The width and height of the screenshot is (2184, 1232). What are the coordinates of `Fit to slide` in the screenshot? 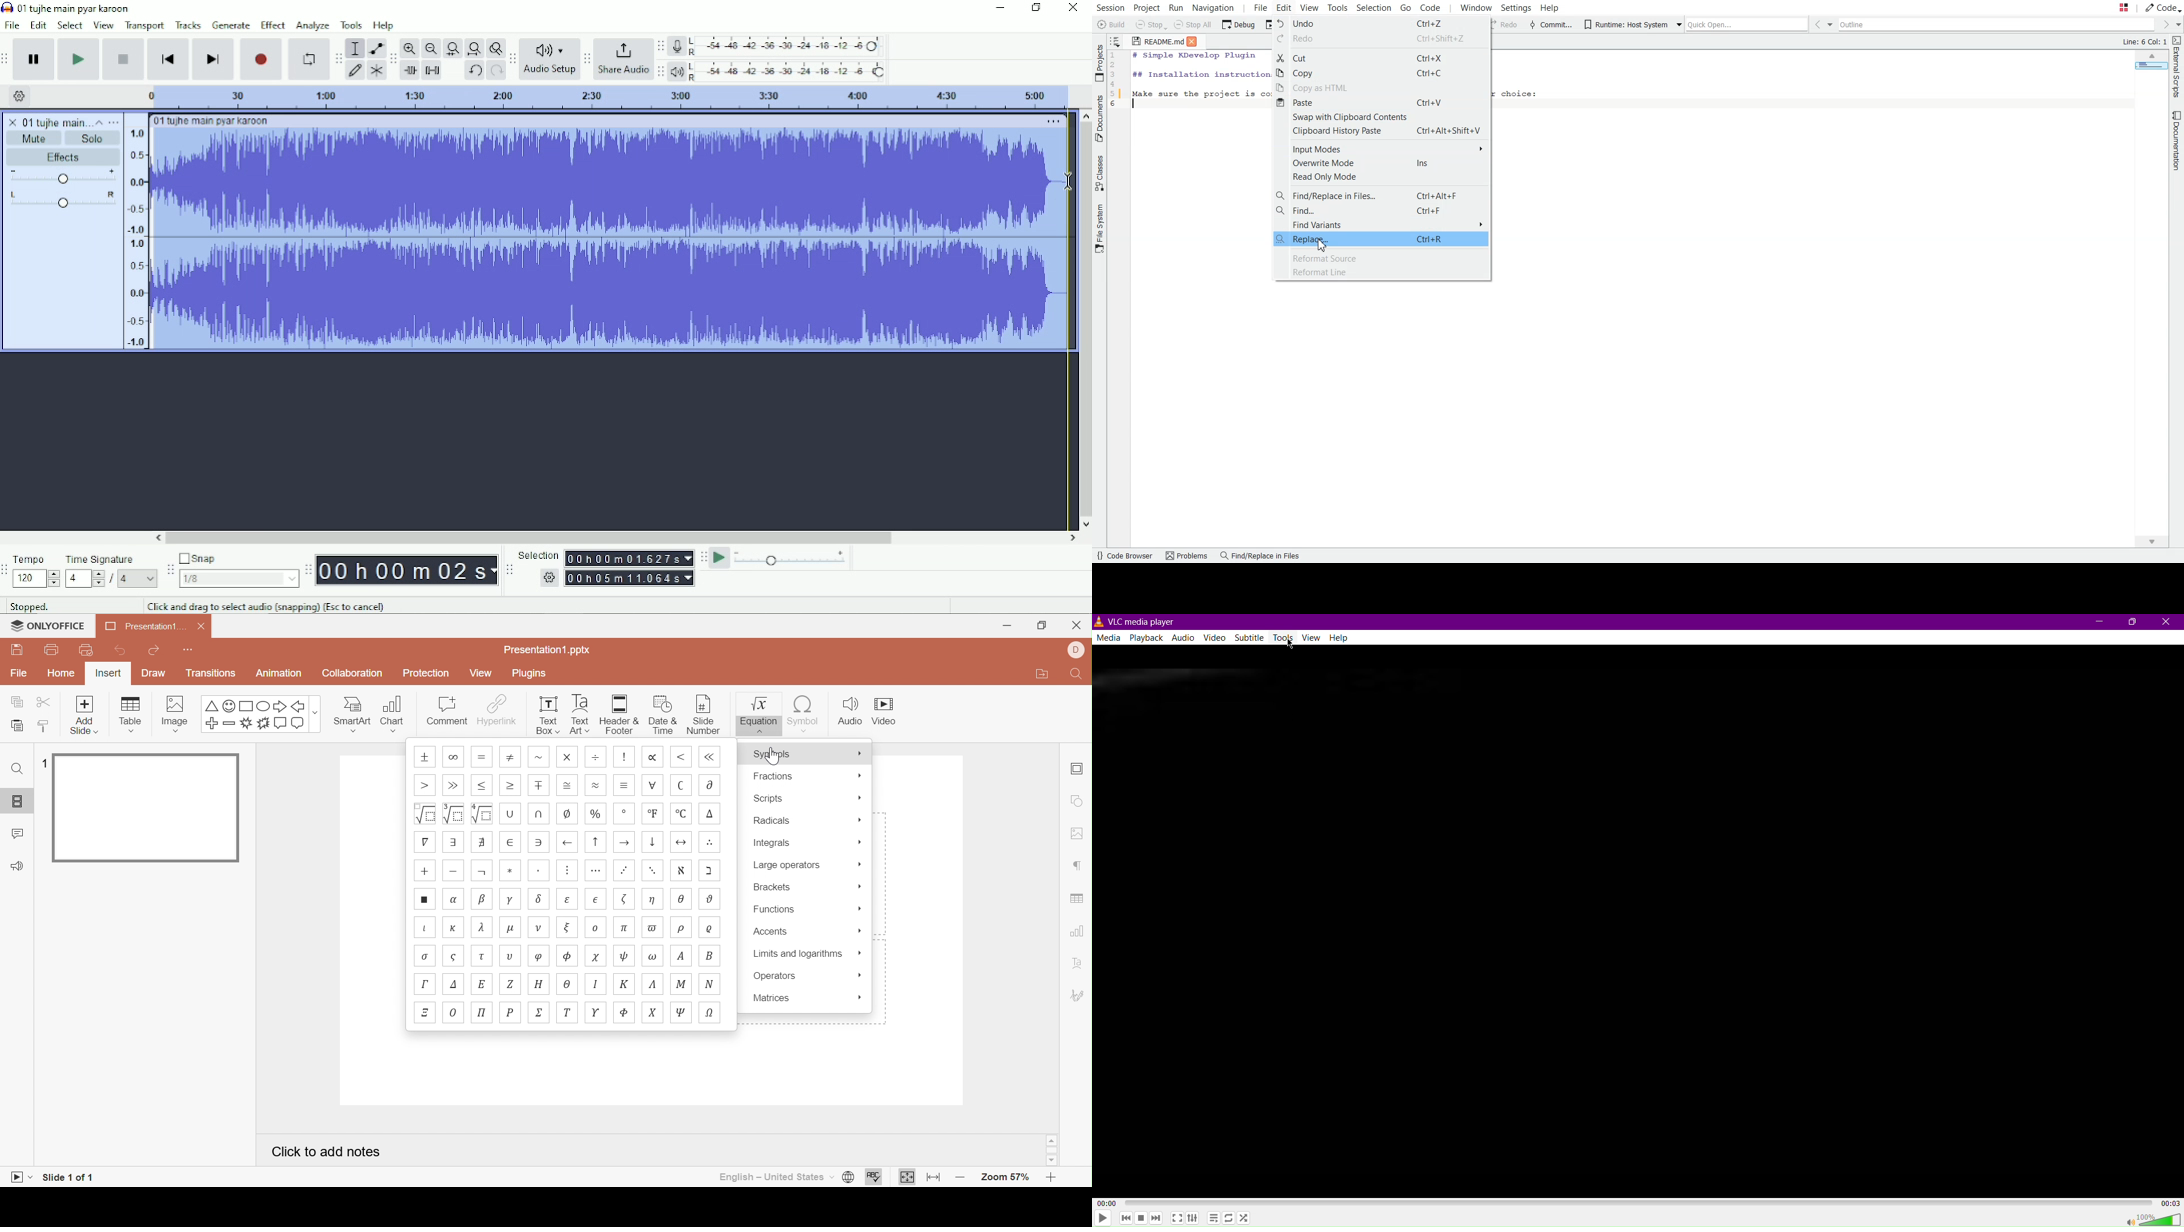 It's located at (909, 1178).